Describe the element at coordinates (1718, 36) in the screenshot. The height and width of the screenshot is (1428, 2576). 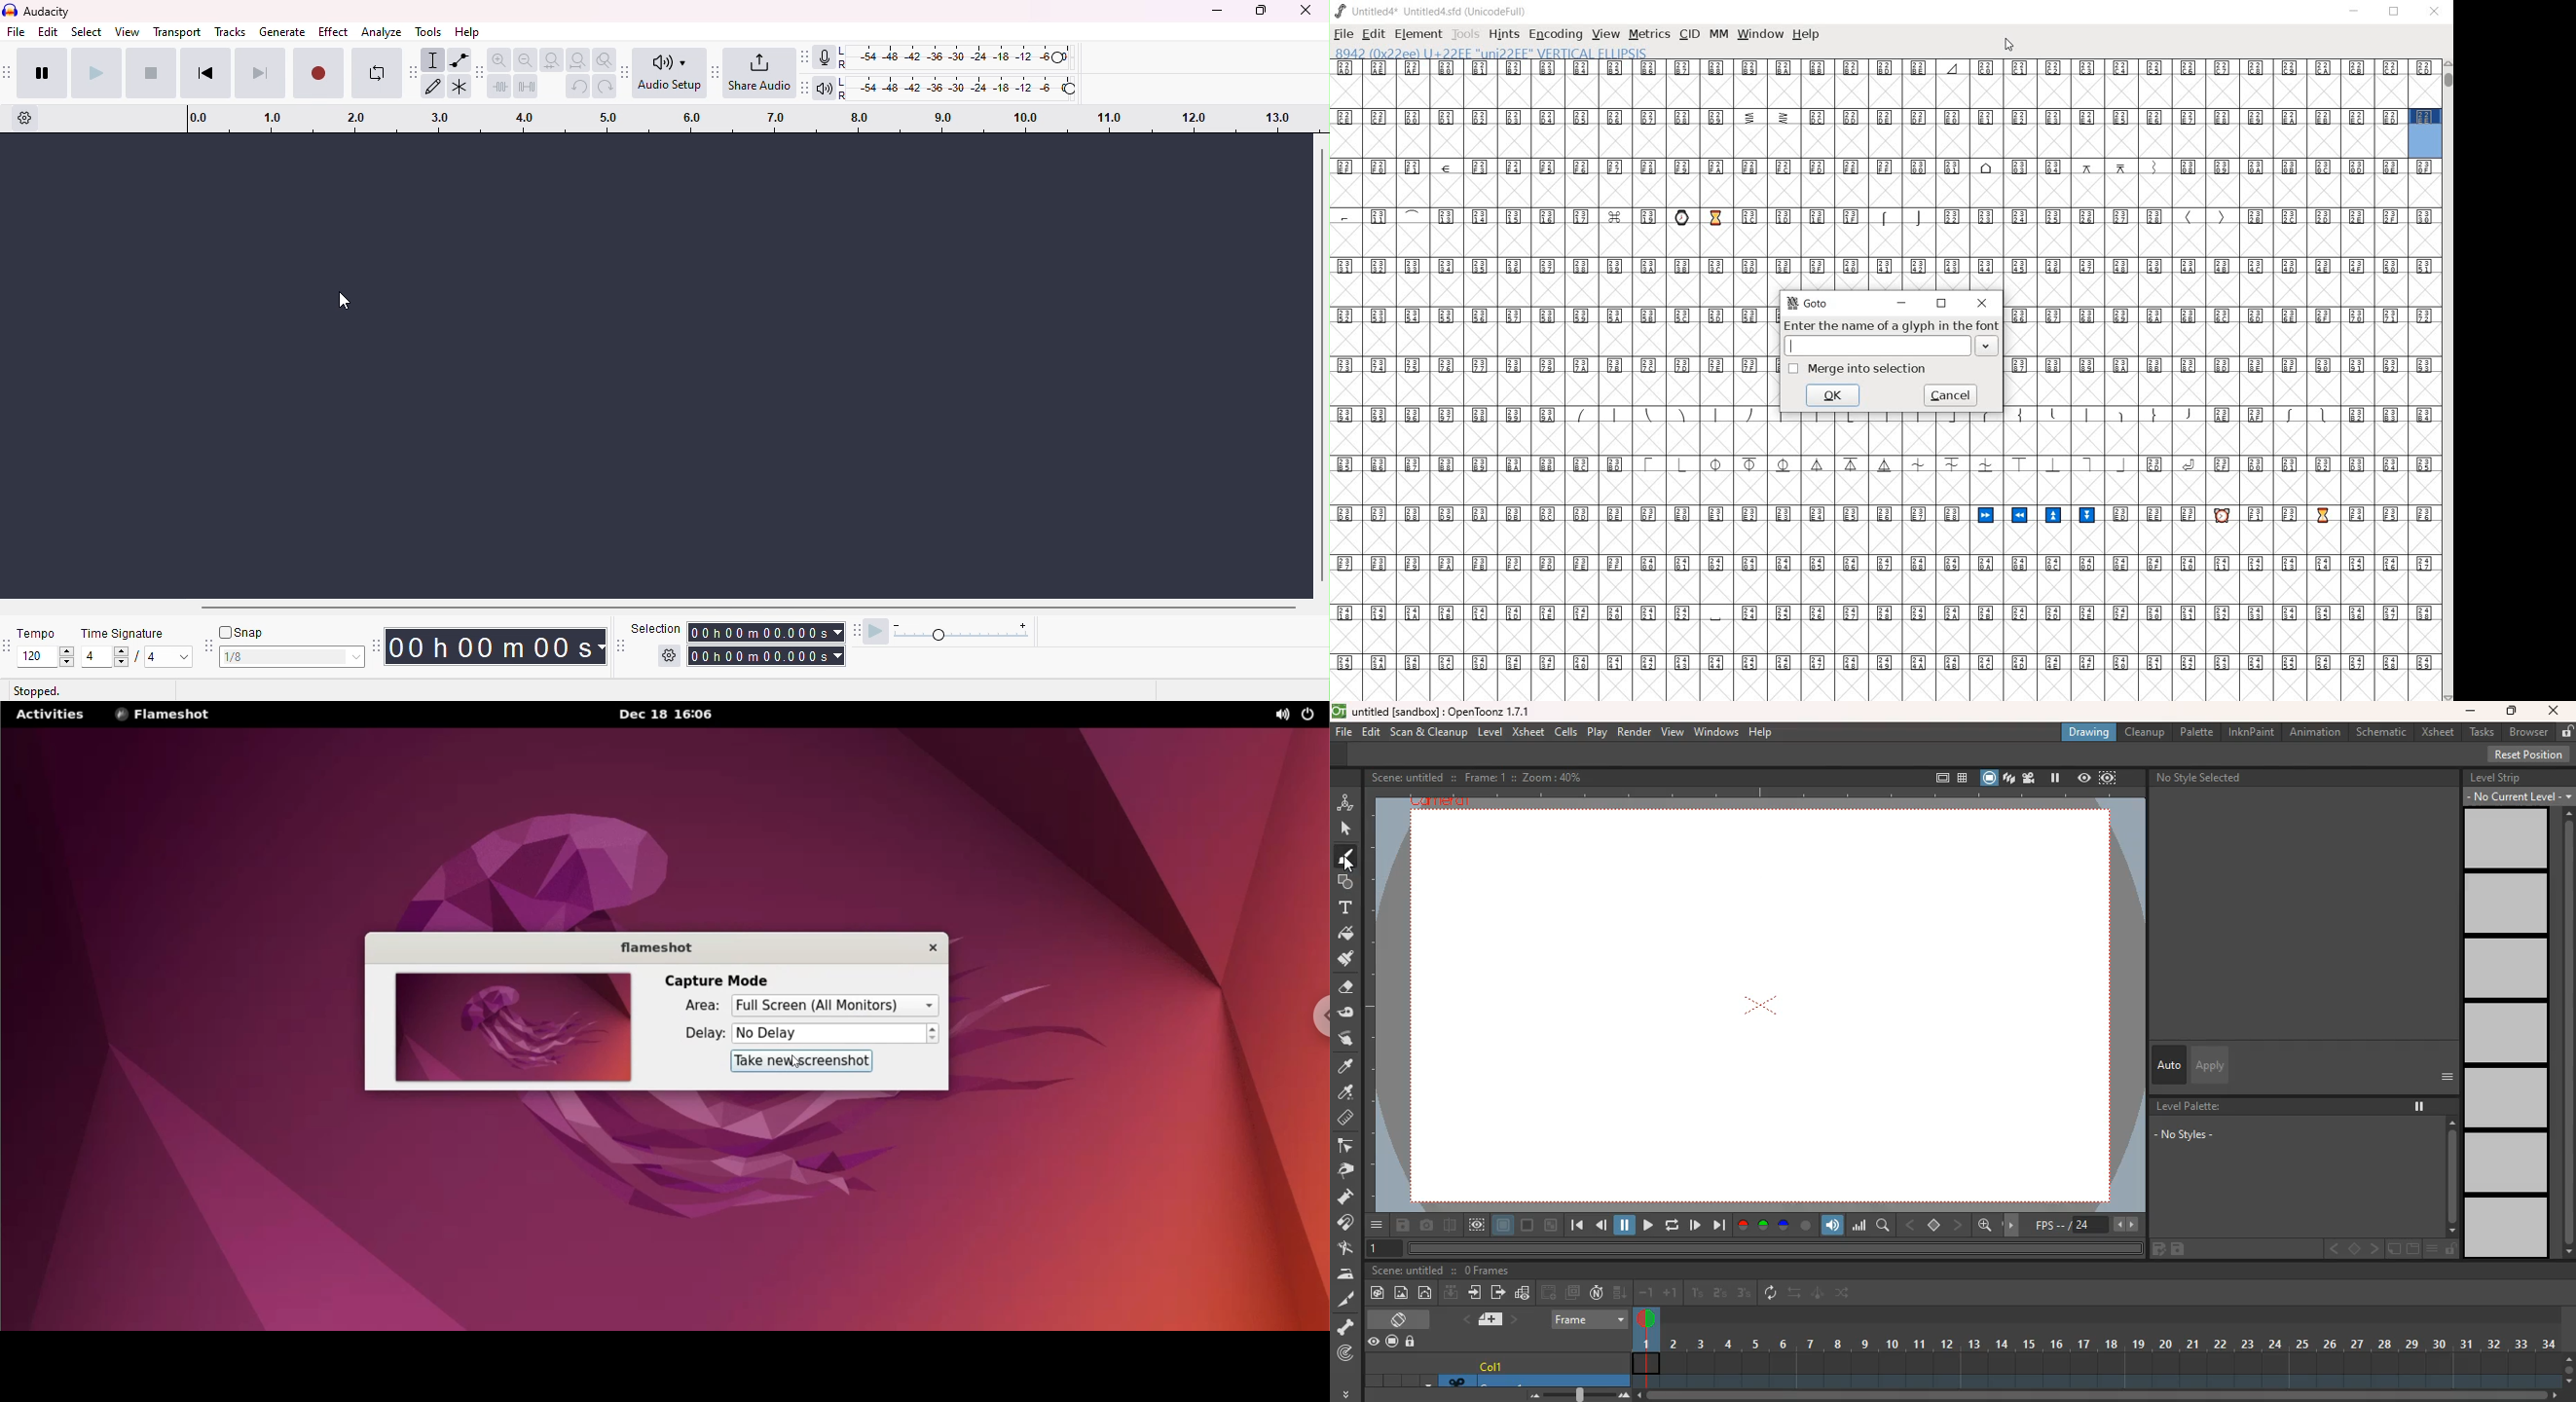
I see `MM` at that location.